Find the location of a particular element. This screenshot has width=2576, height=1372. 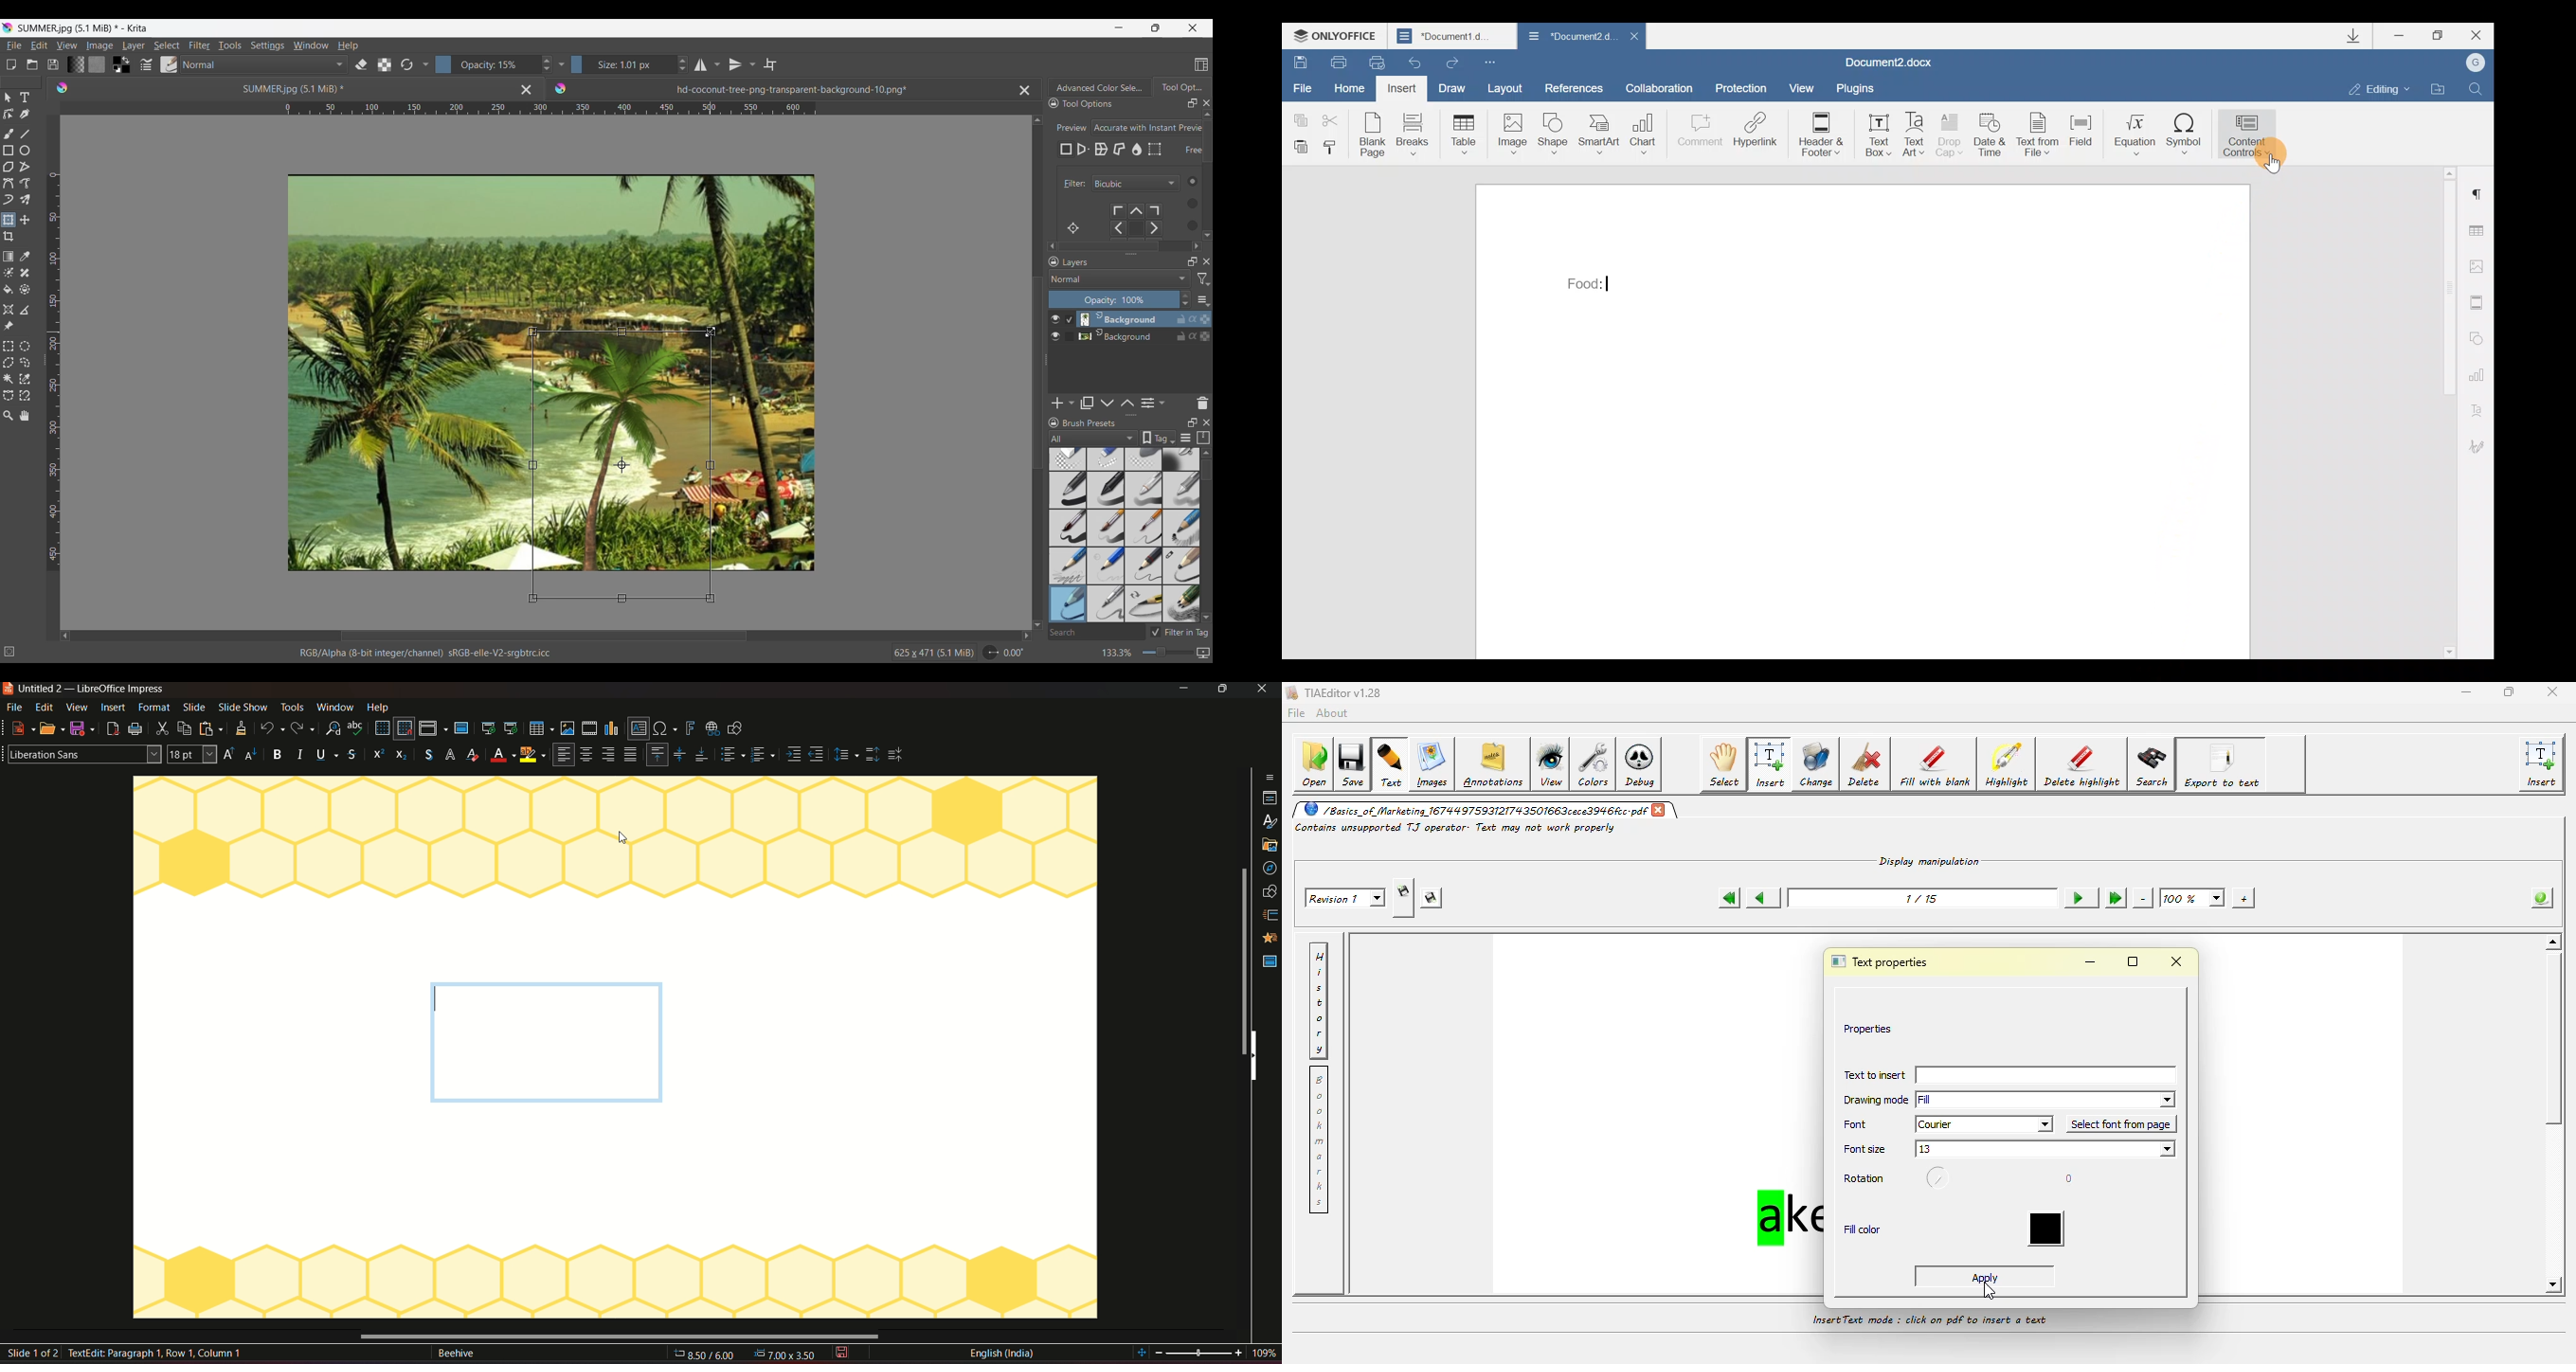

Open an existing document is located at coordinates (32, 64).